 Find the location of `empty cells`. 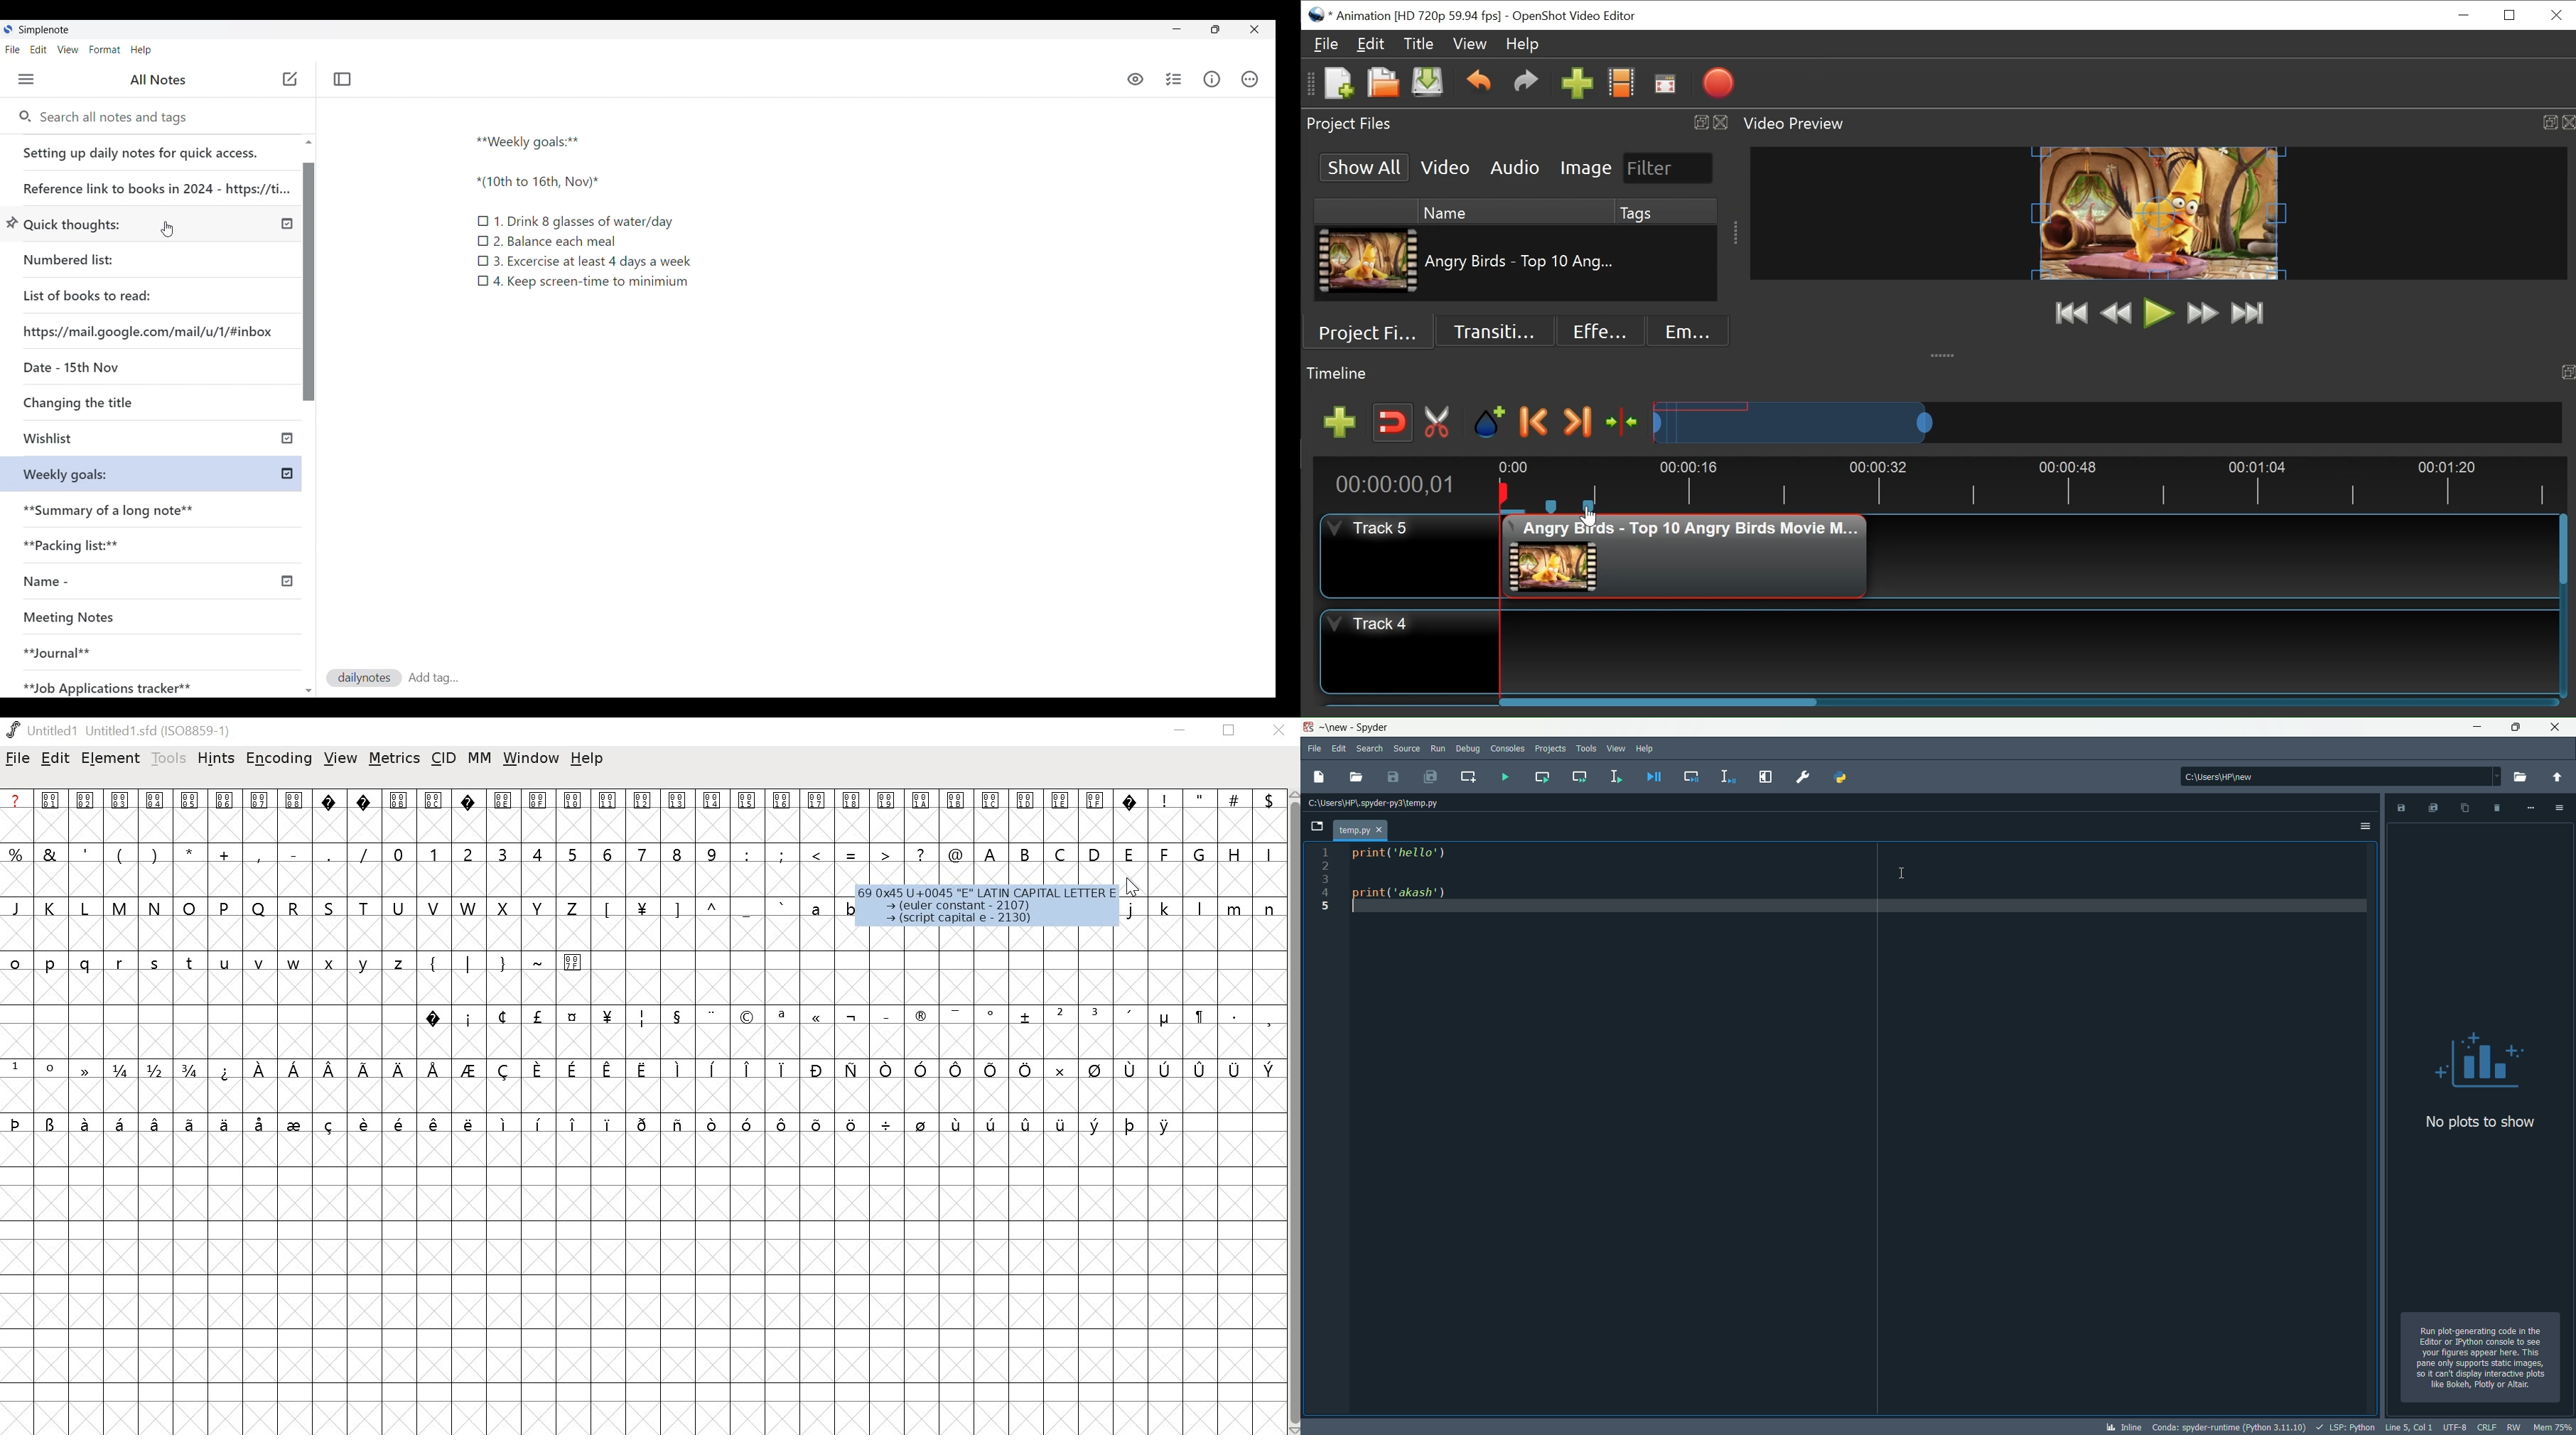

empty cells is located at coordinates (643, 989).